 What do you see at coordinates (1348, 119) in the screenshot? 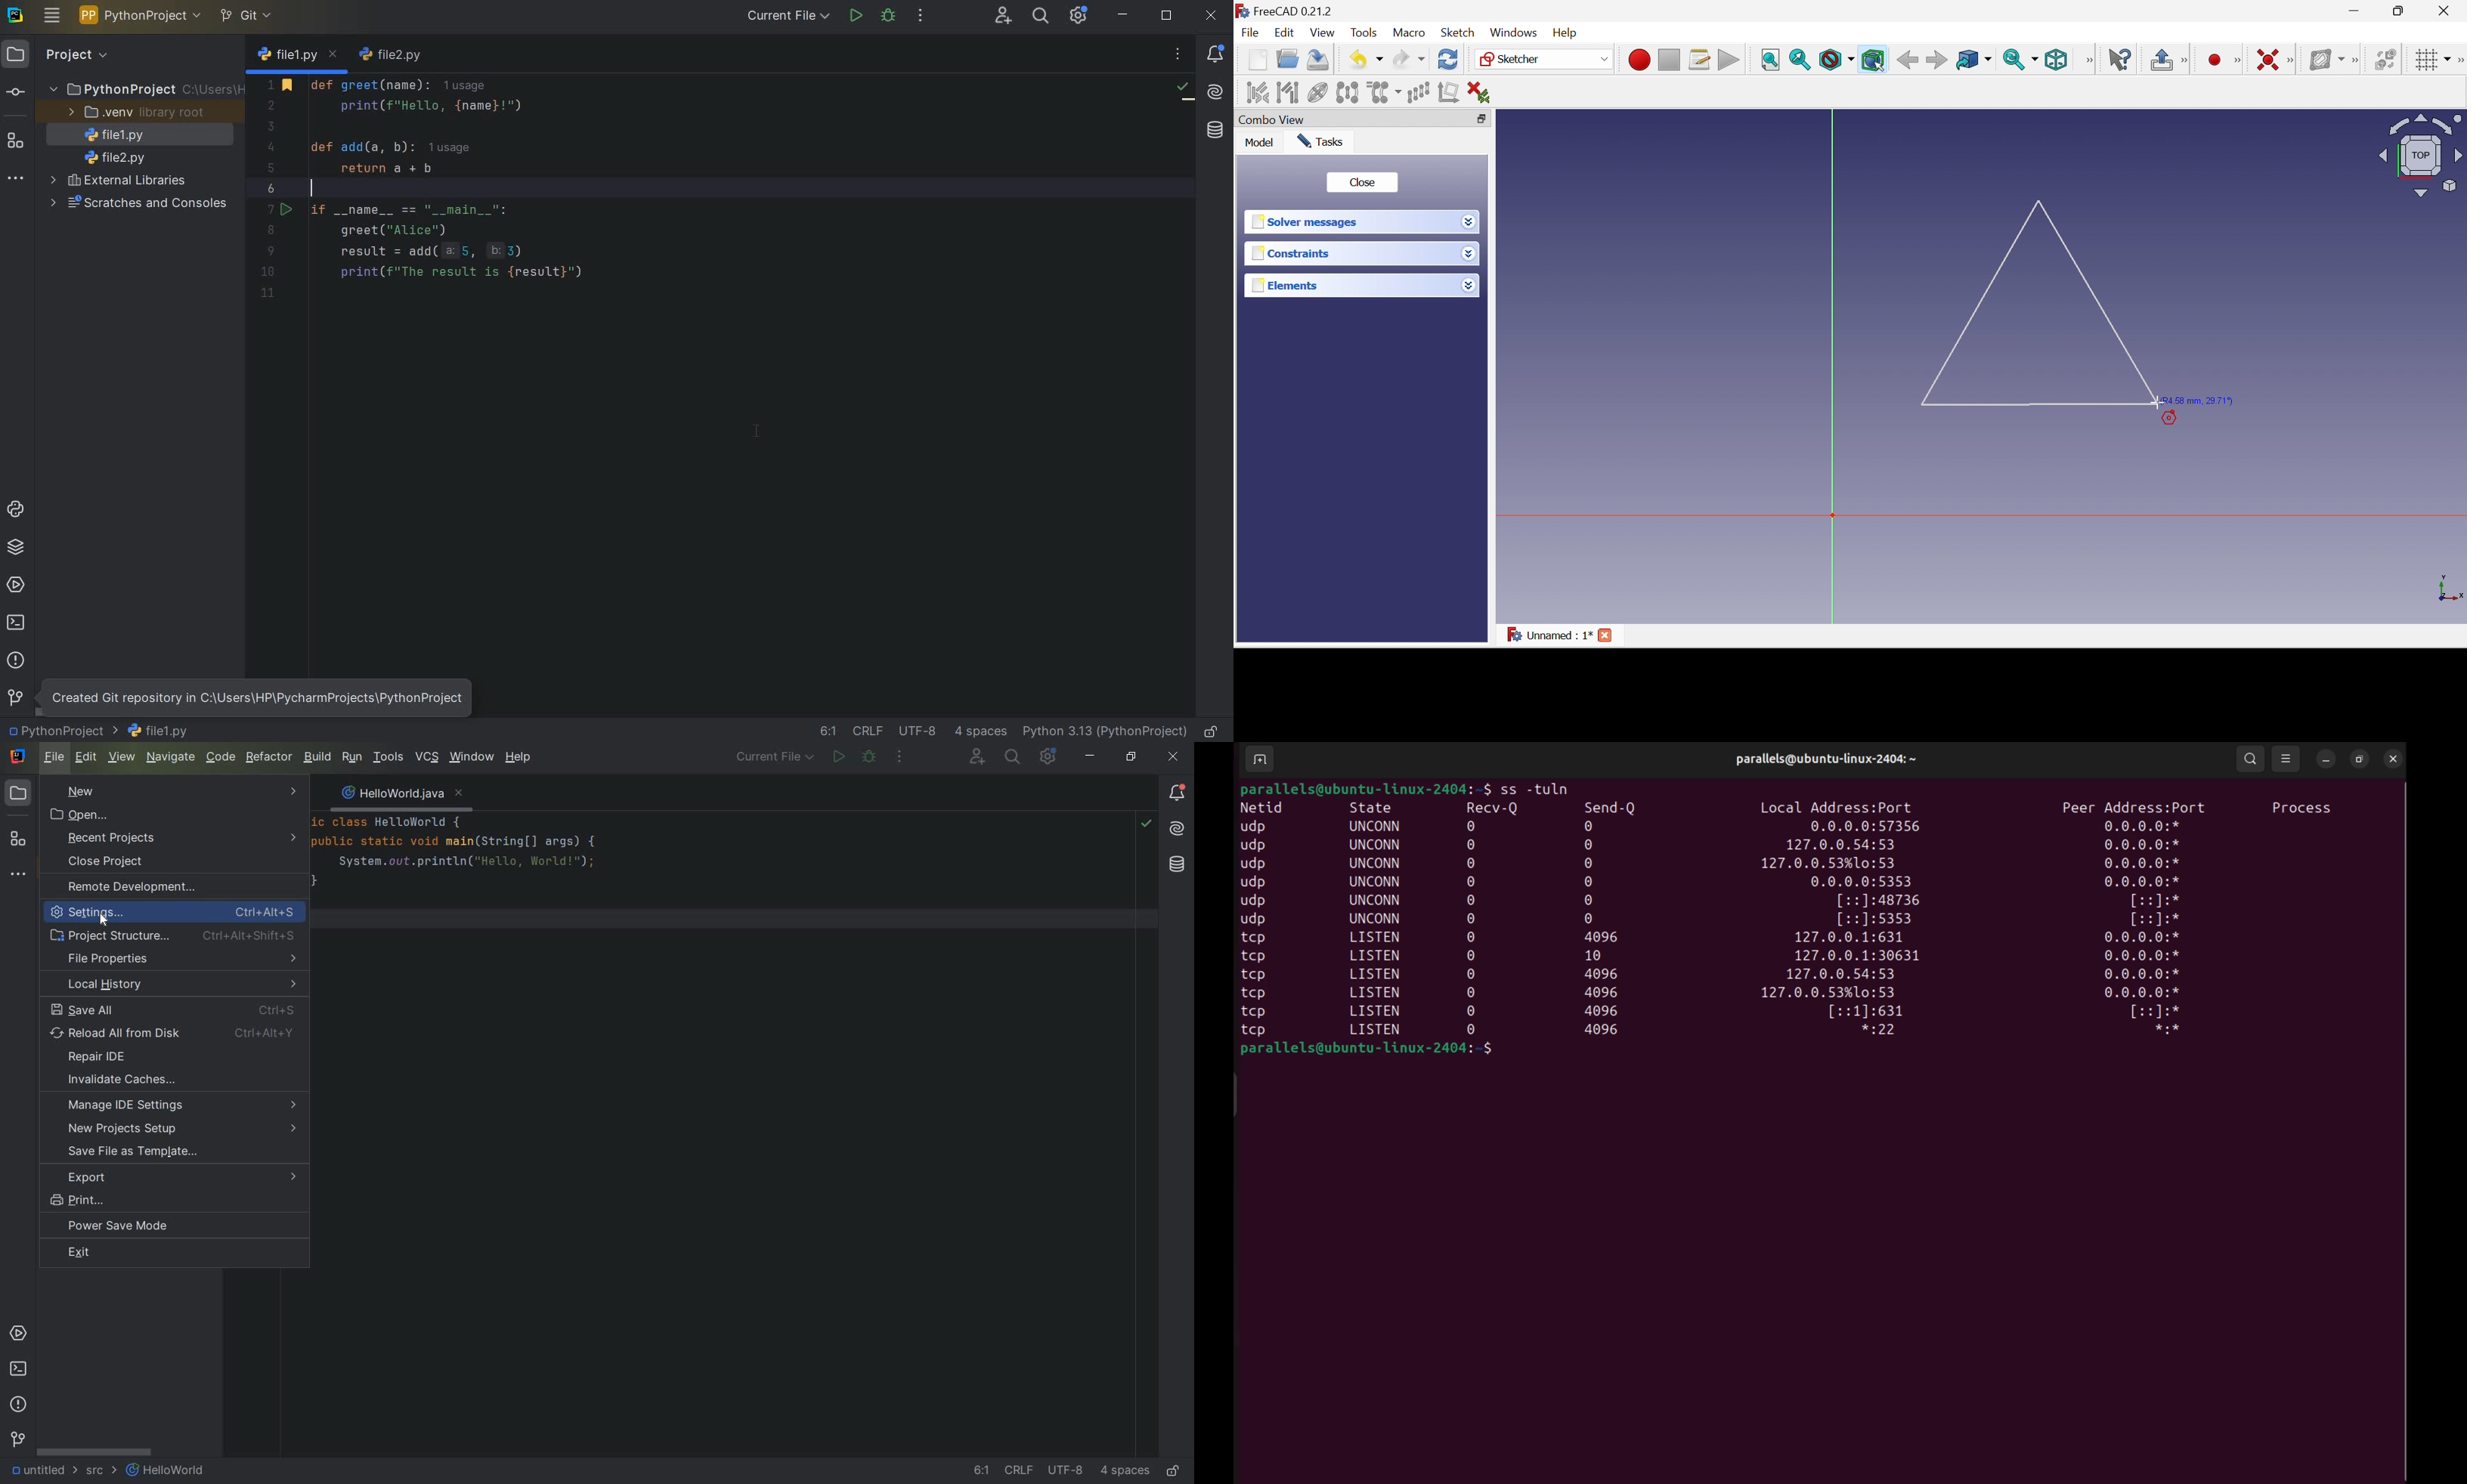
I see `Combo View` at bounding box center [1348, 119].